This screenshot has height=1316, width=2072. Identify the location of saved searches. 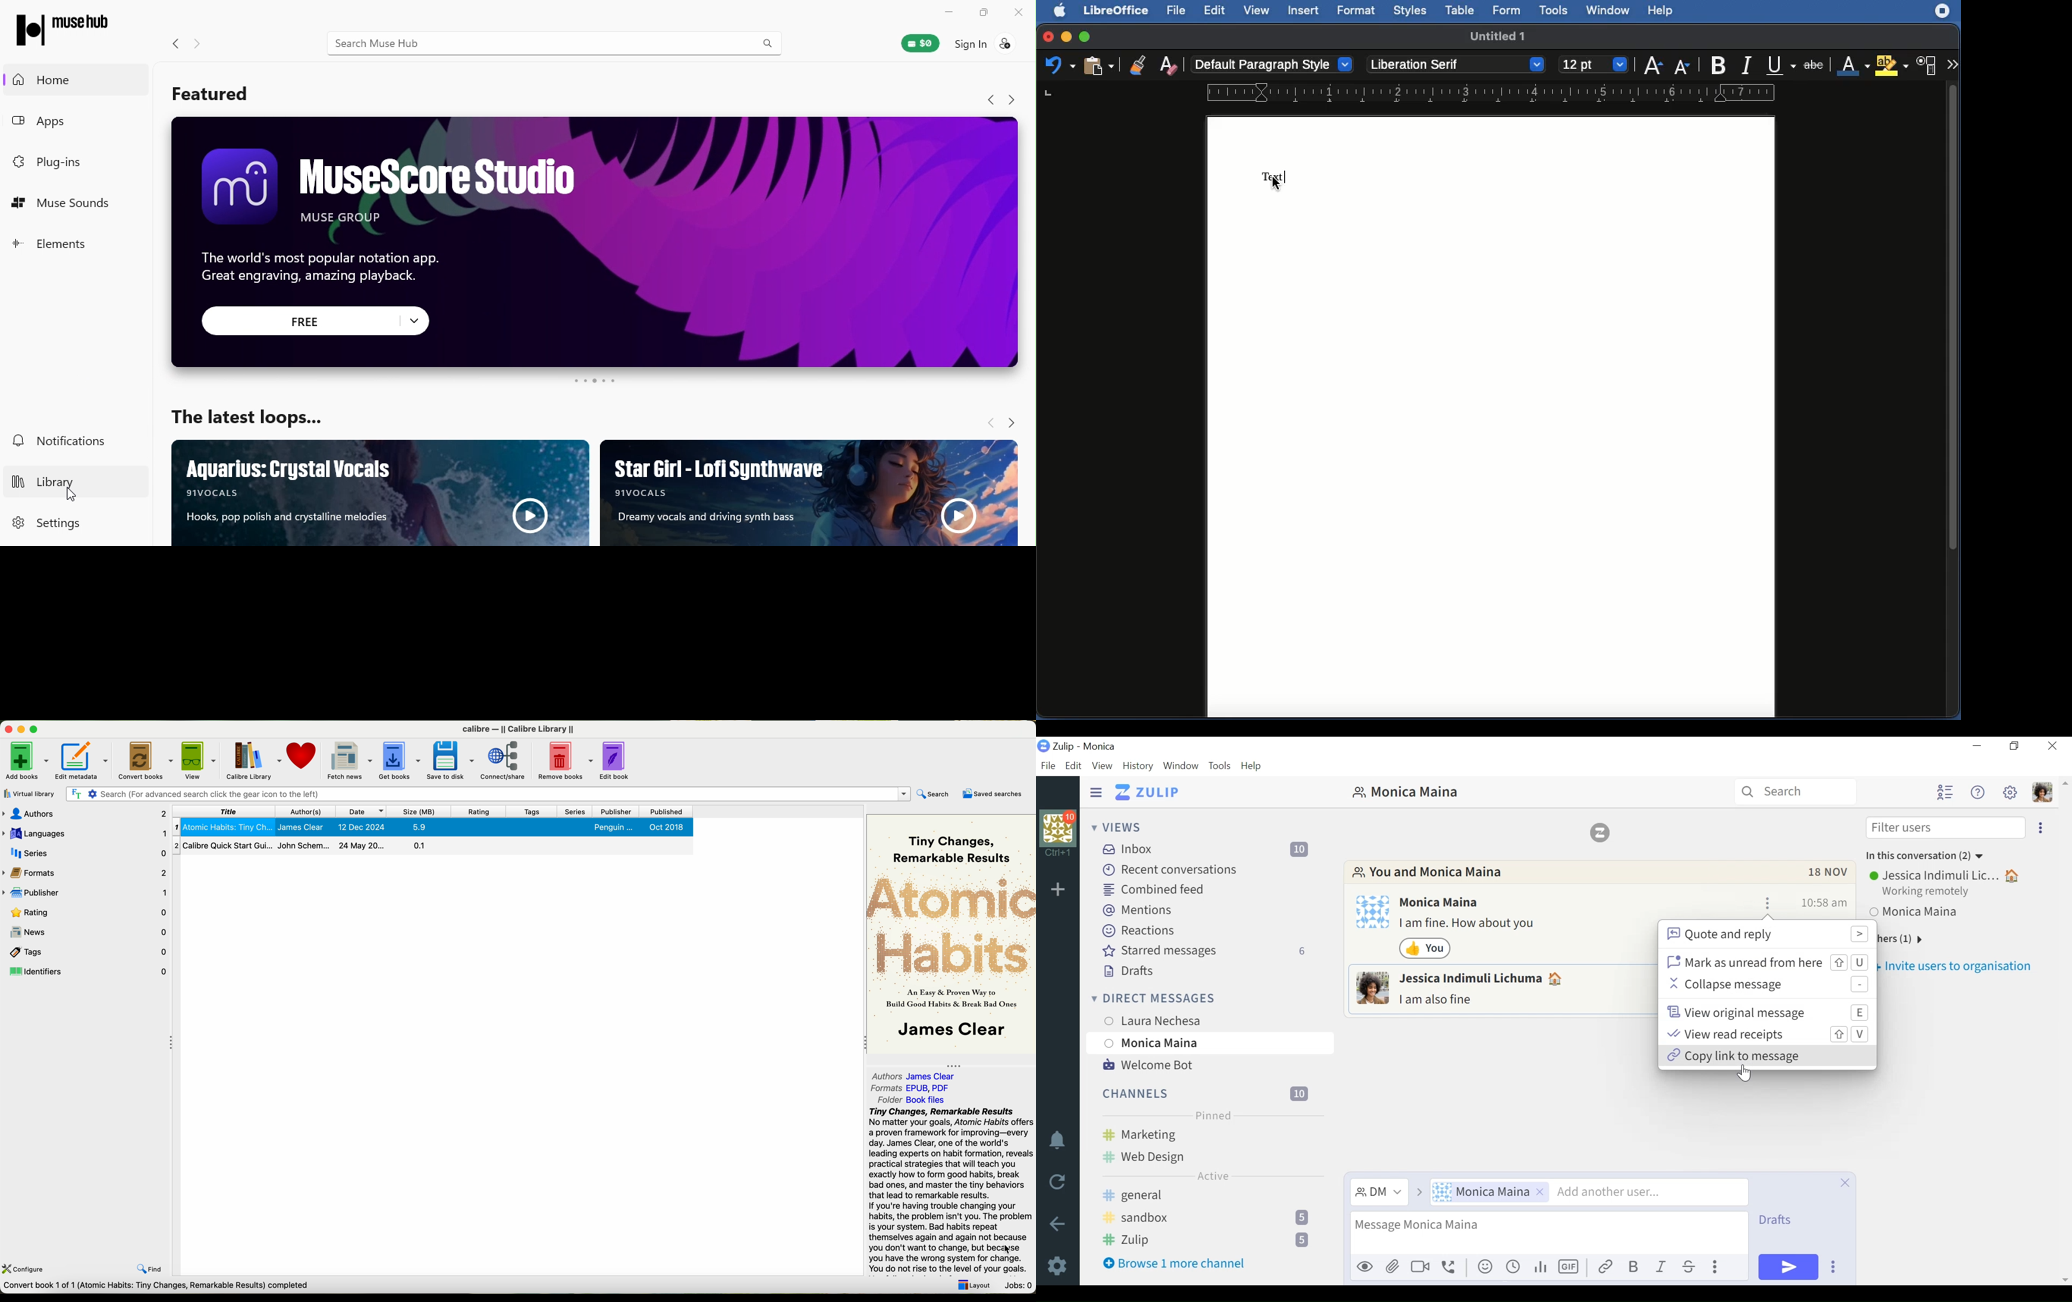
(992, 793).